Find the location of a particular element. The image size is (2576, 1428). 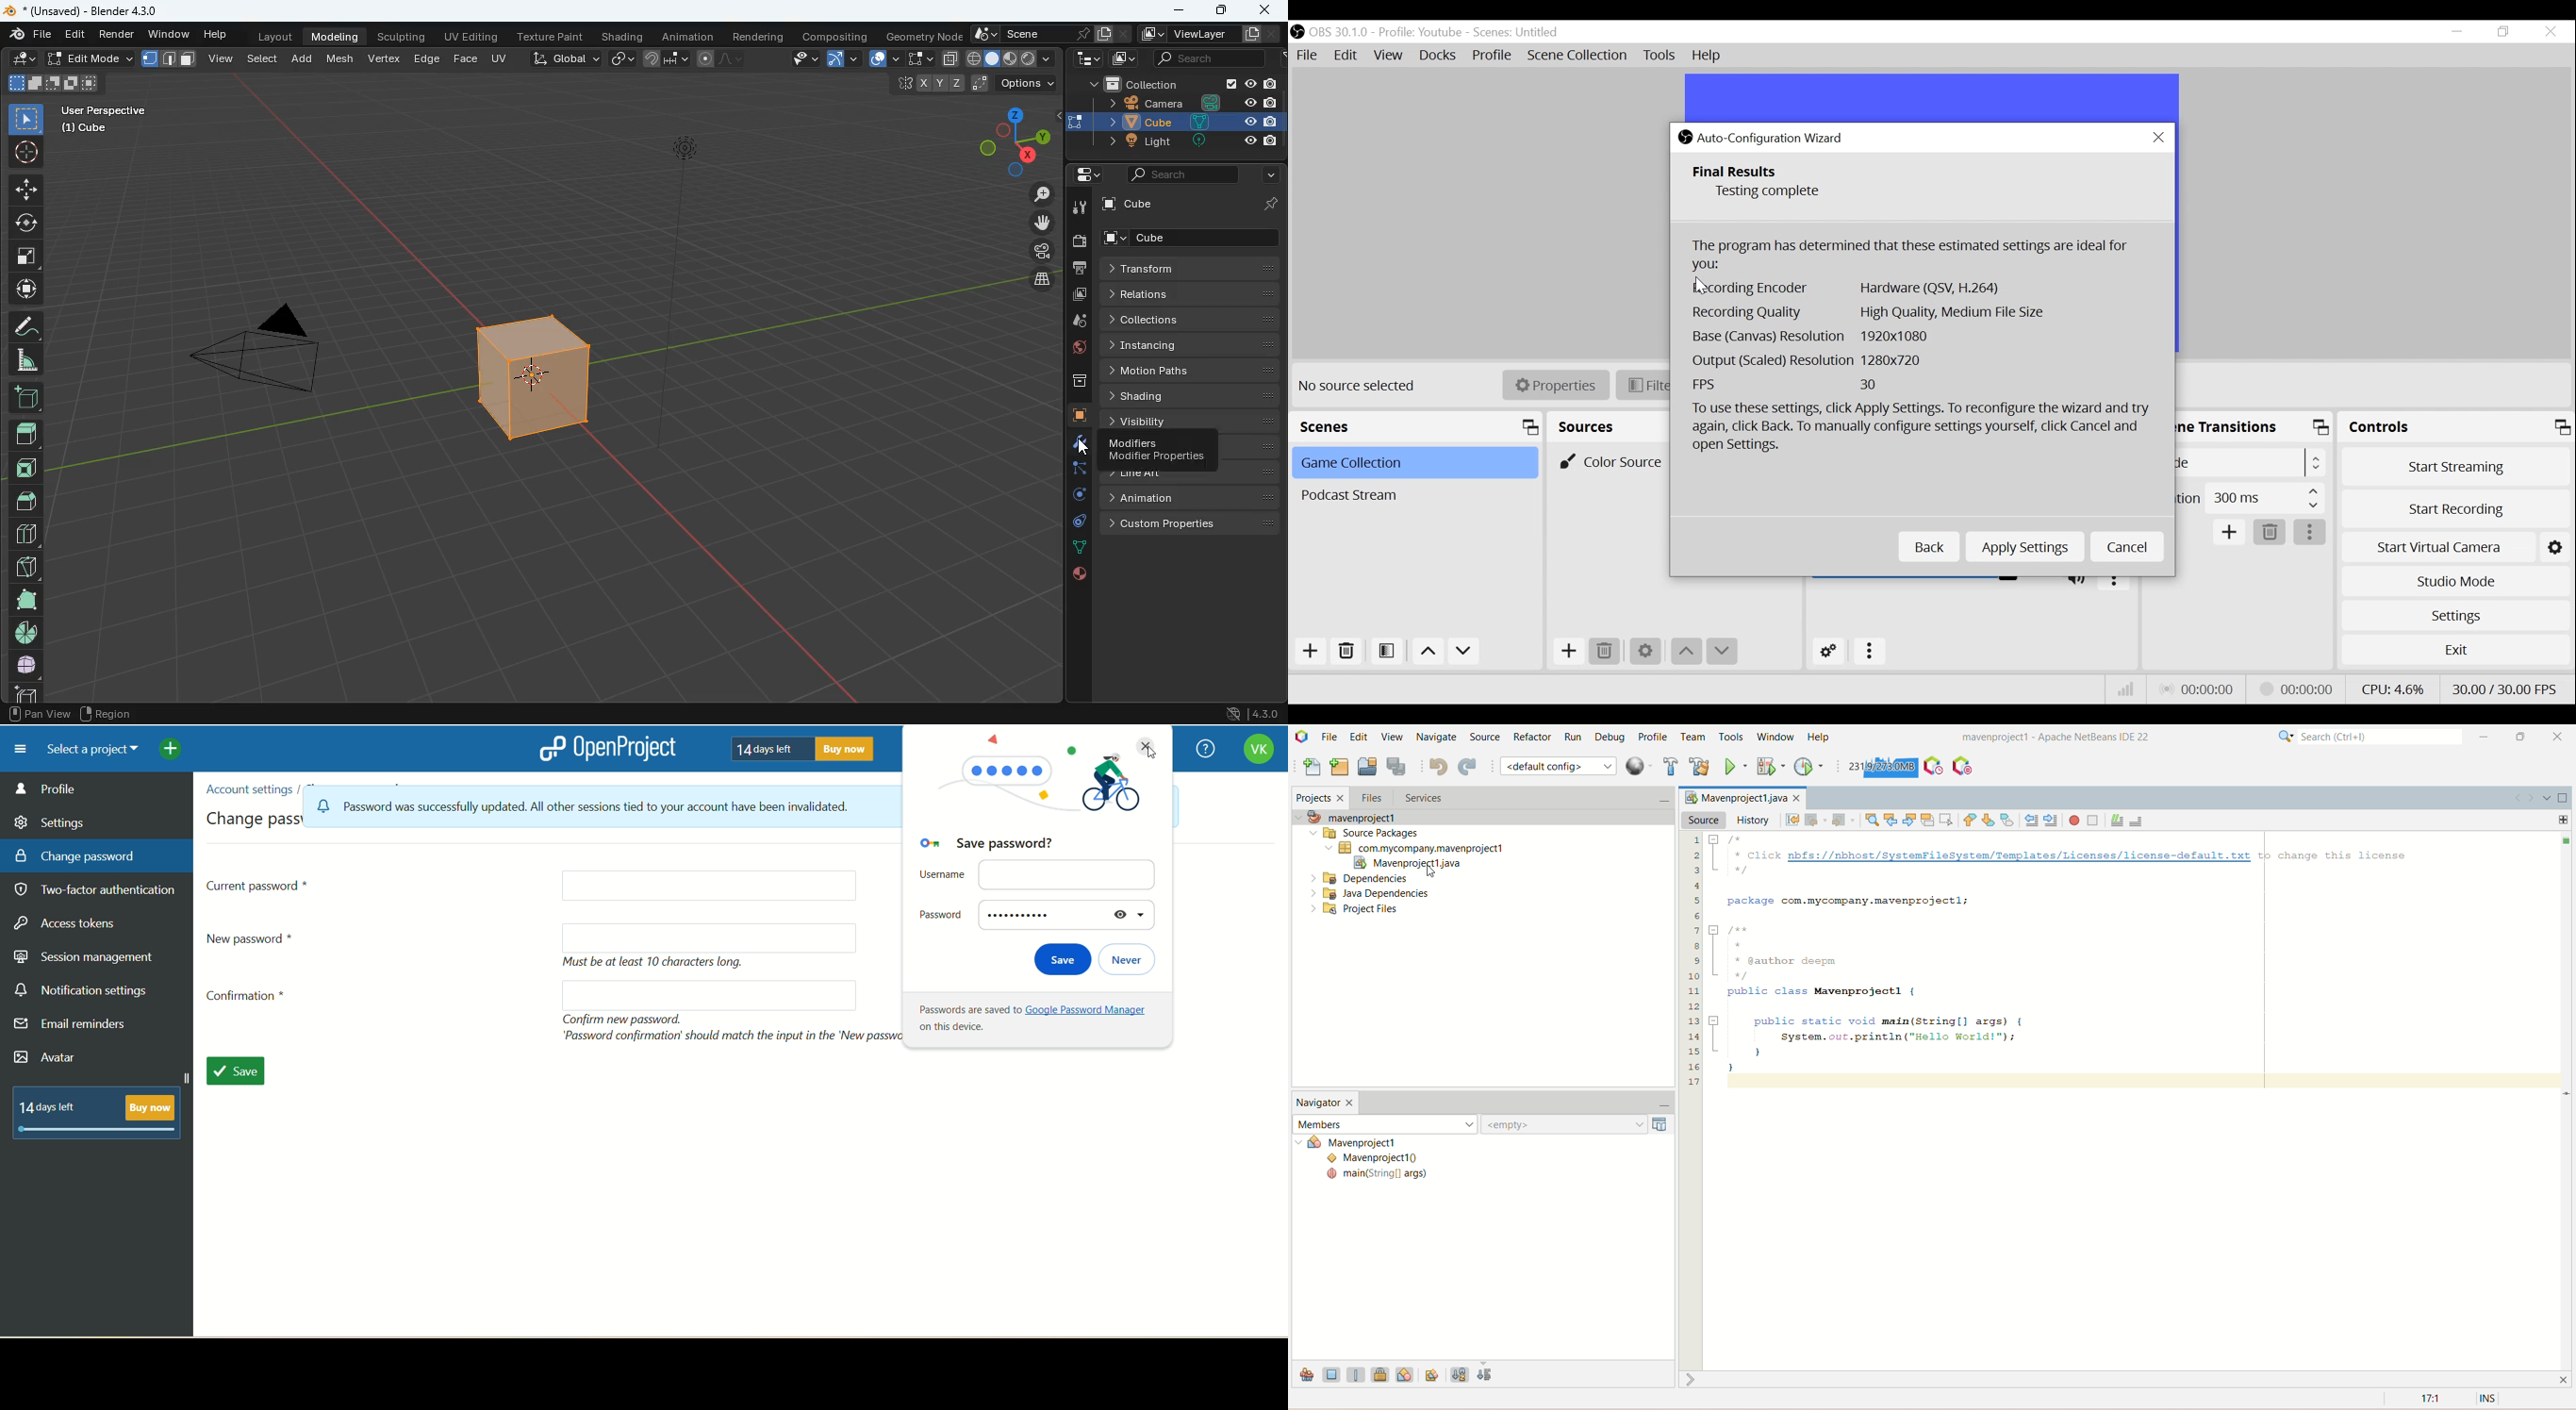

collection is located at coordinates (1192, 320).